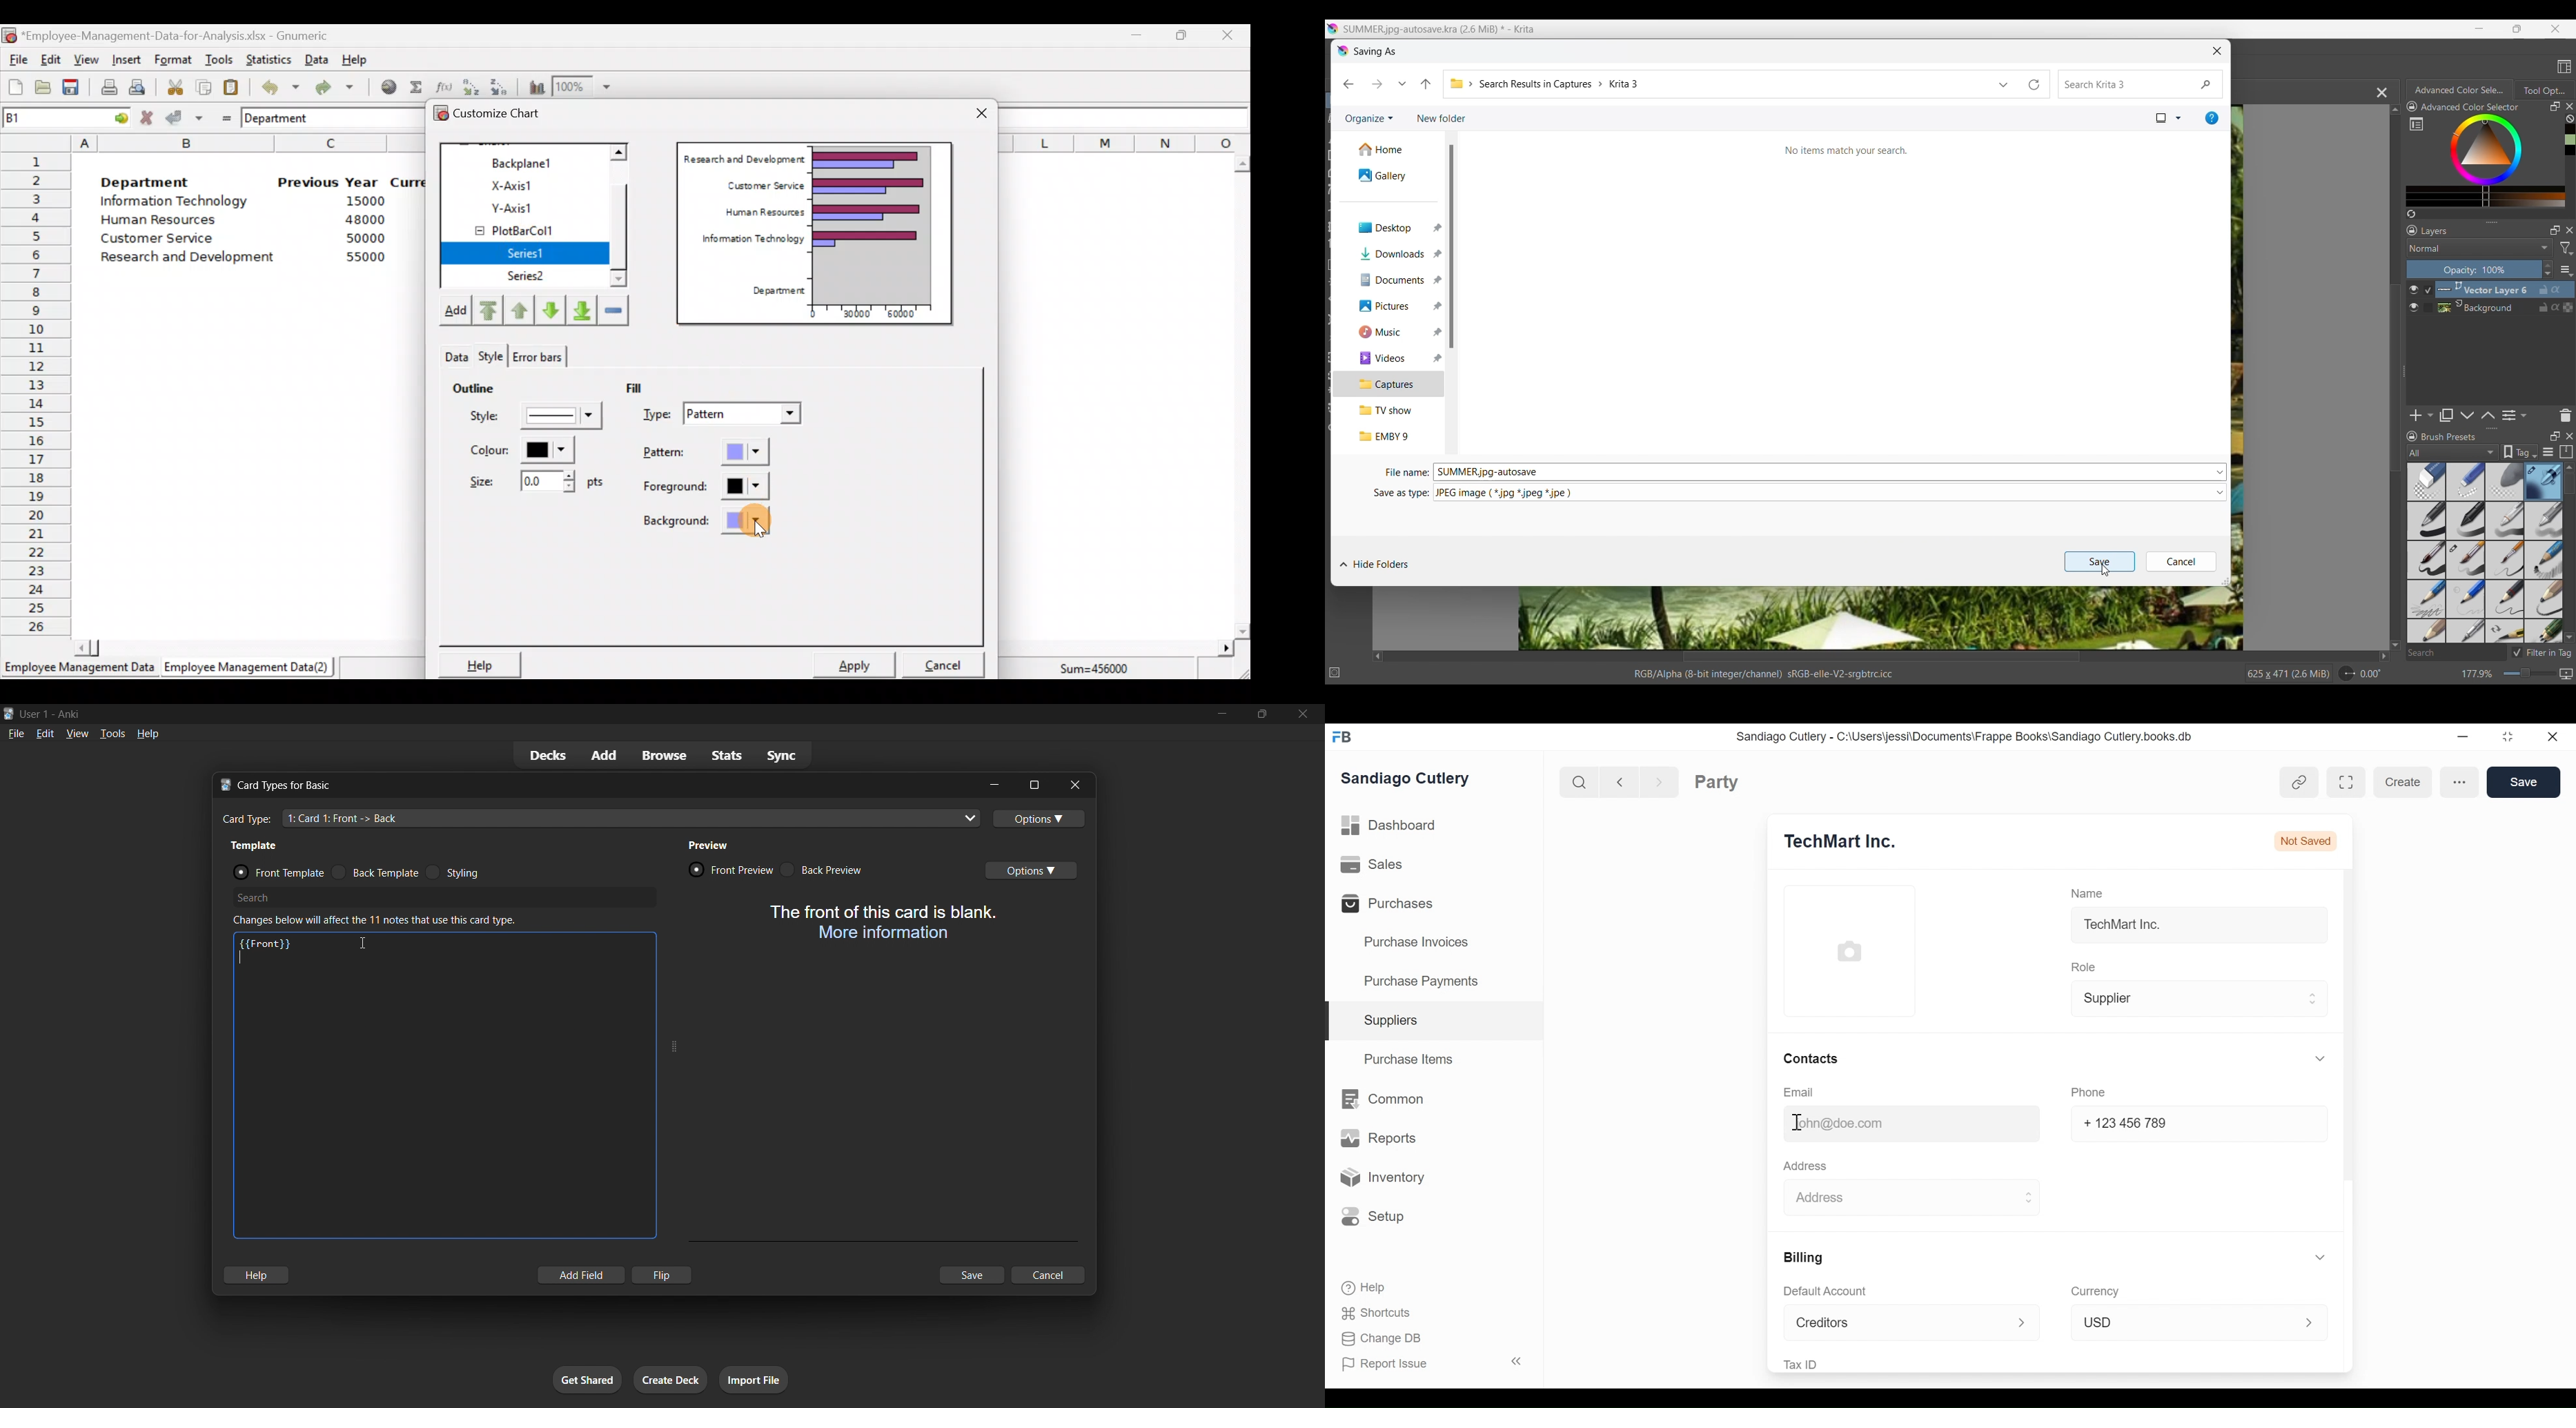  I want to click on Toggle to filter in tag, so click(2542, 653).